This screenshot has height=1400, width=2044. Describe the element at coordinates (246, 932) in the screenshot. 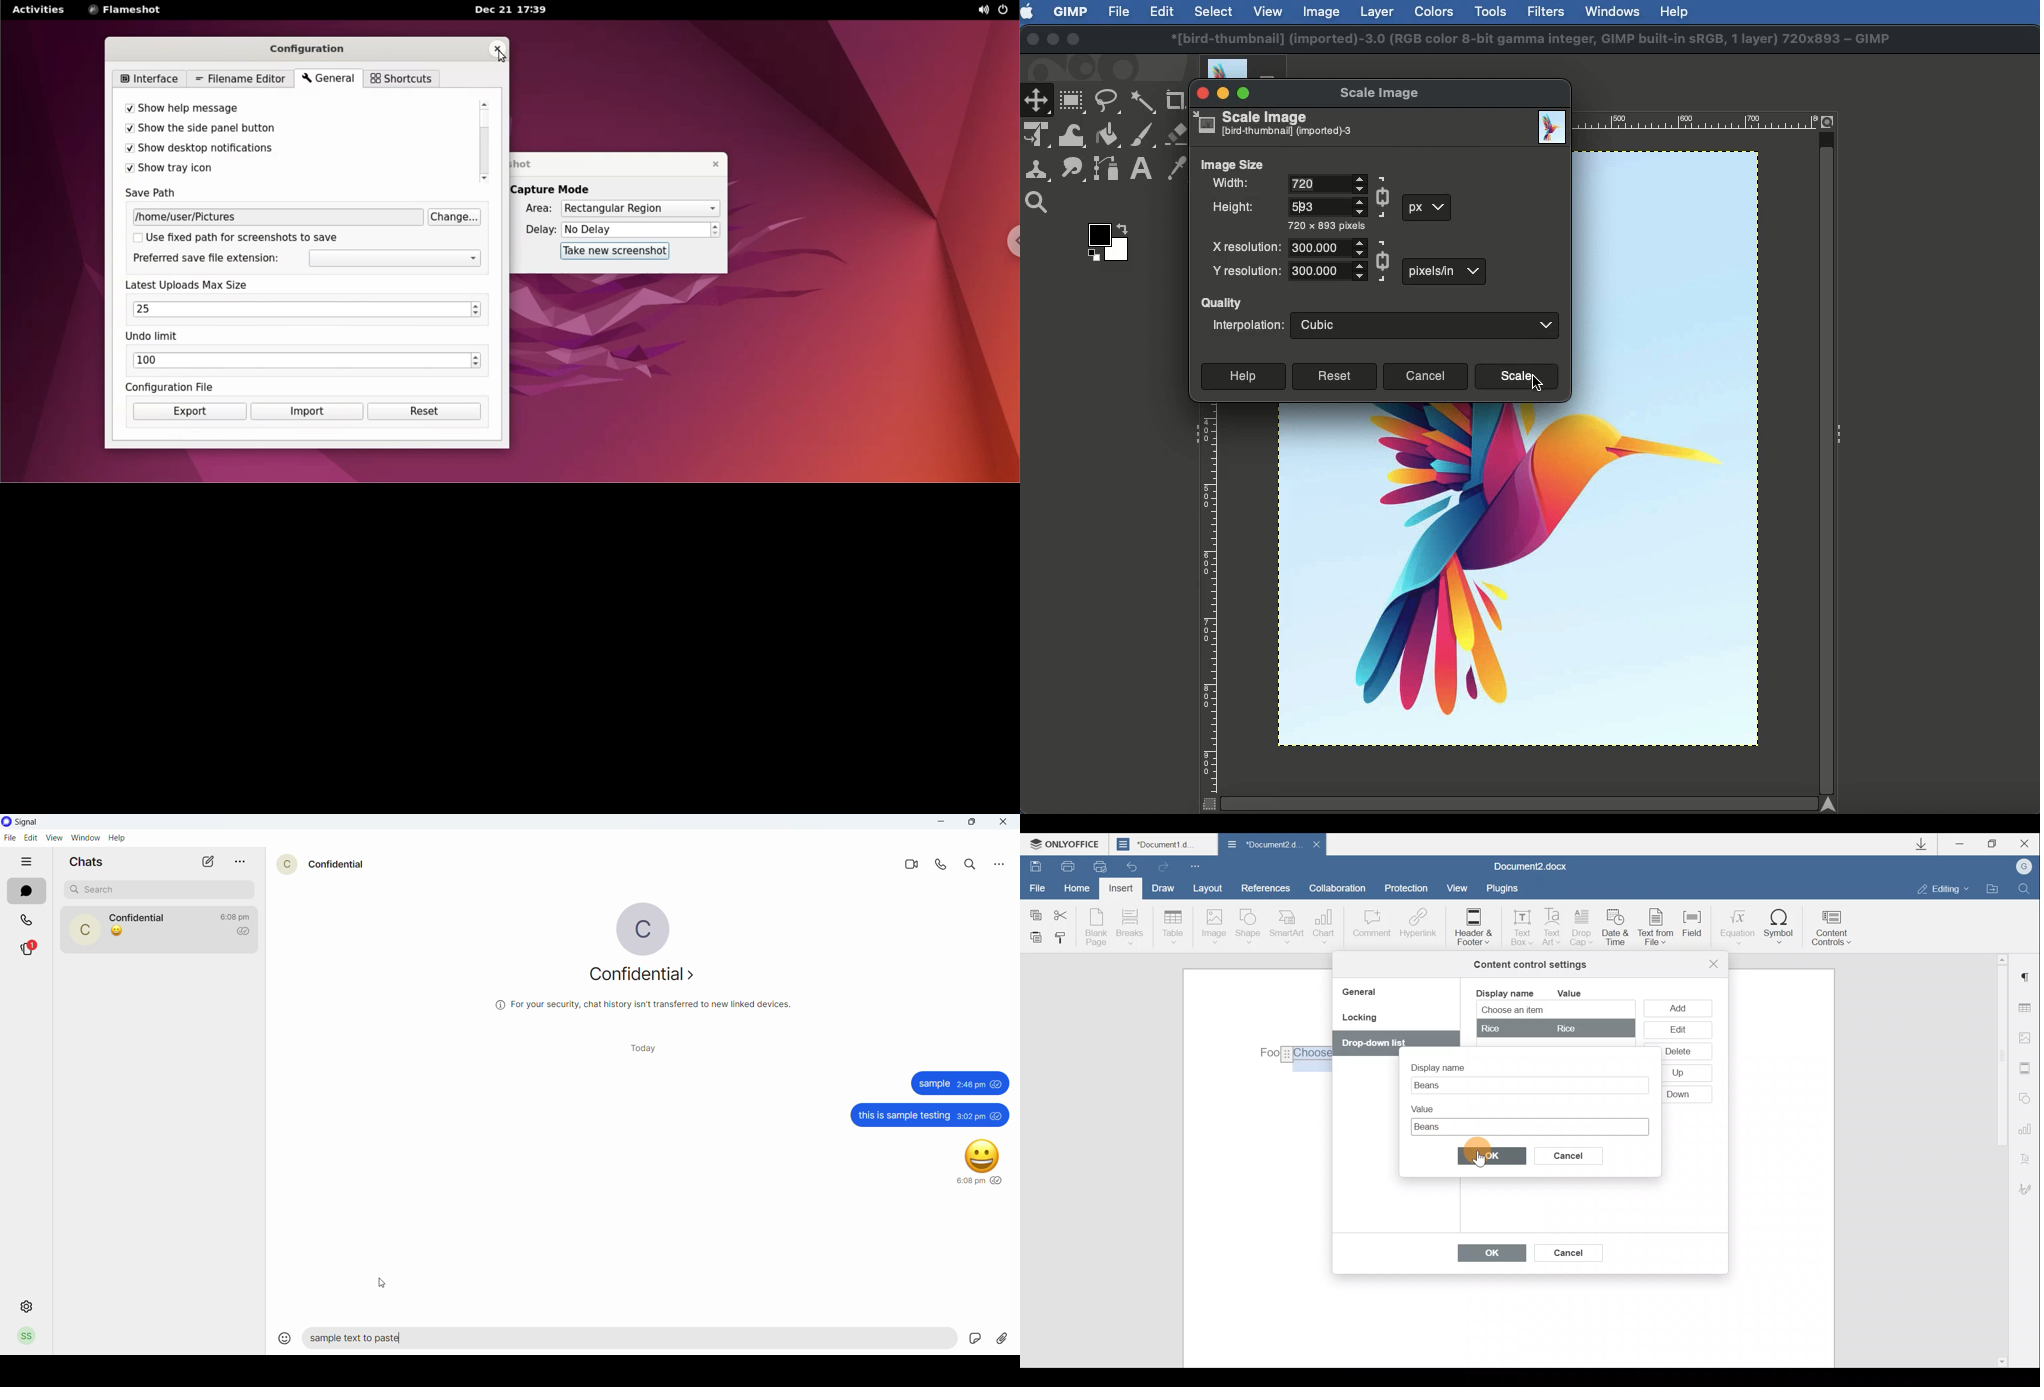

I see `read recipient` at that location.